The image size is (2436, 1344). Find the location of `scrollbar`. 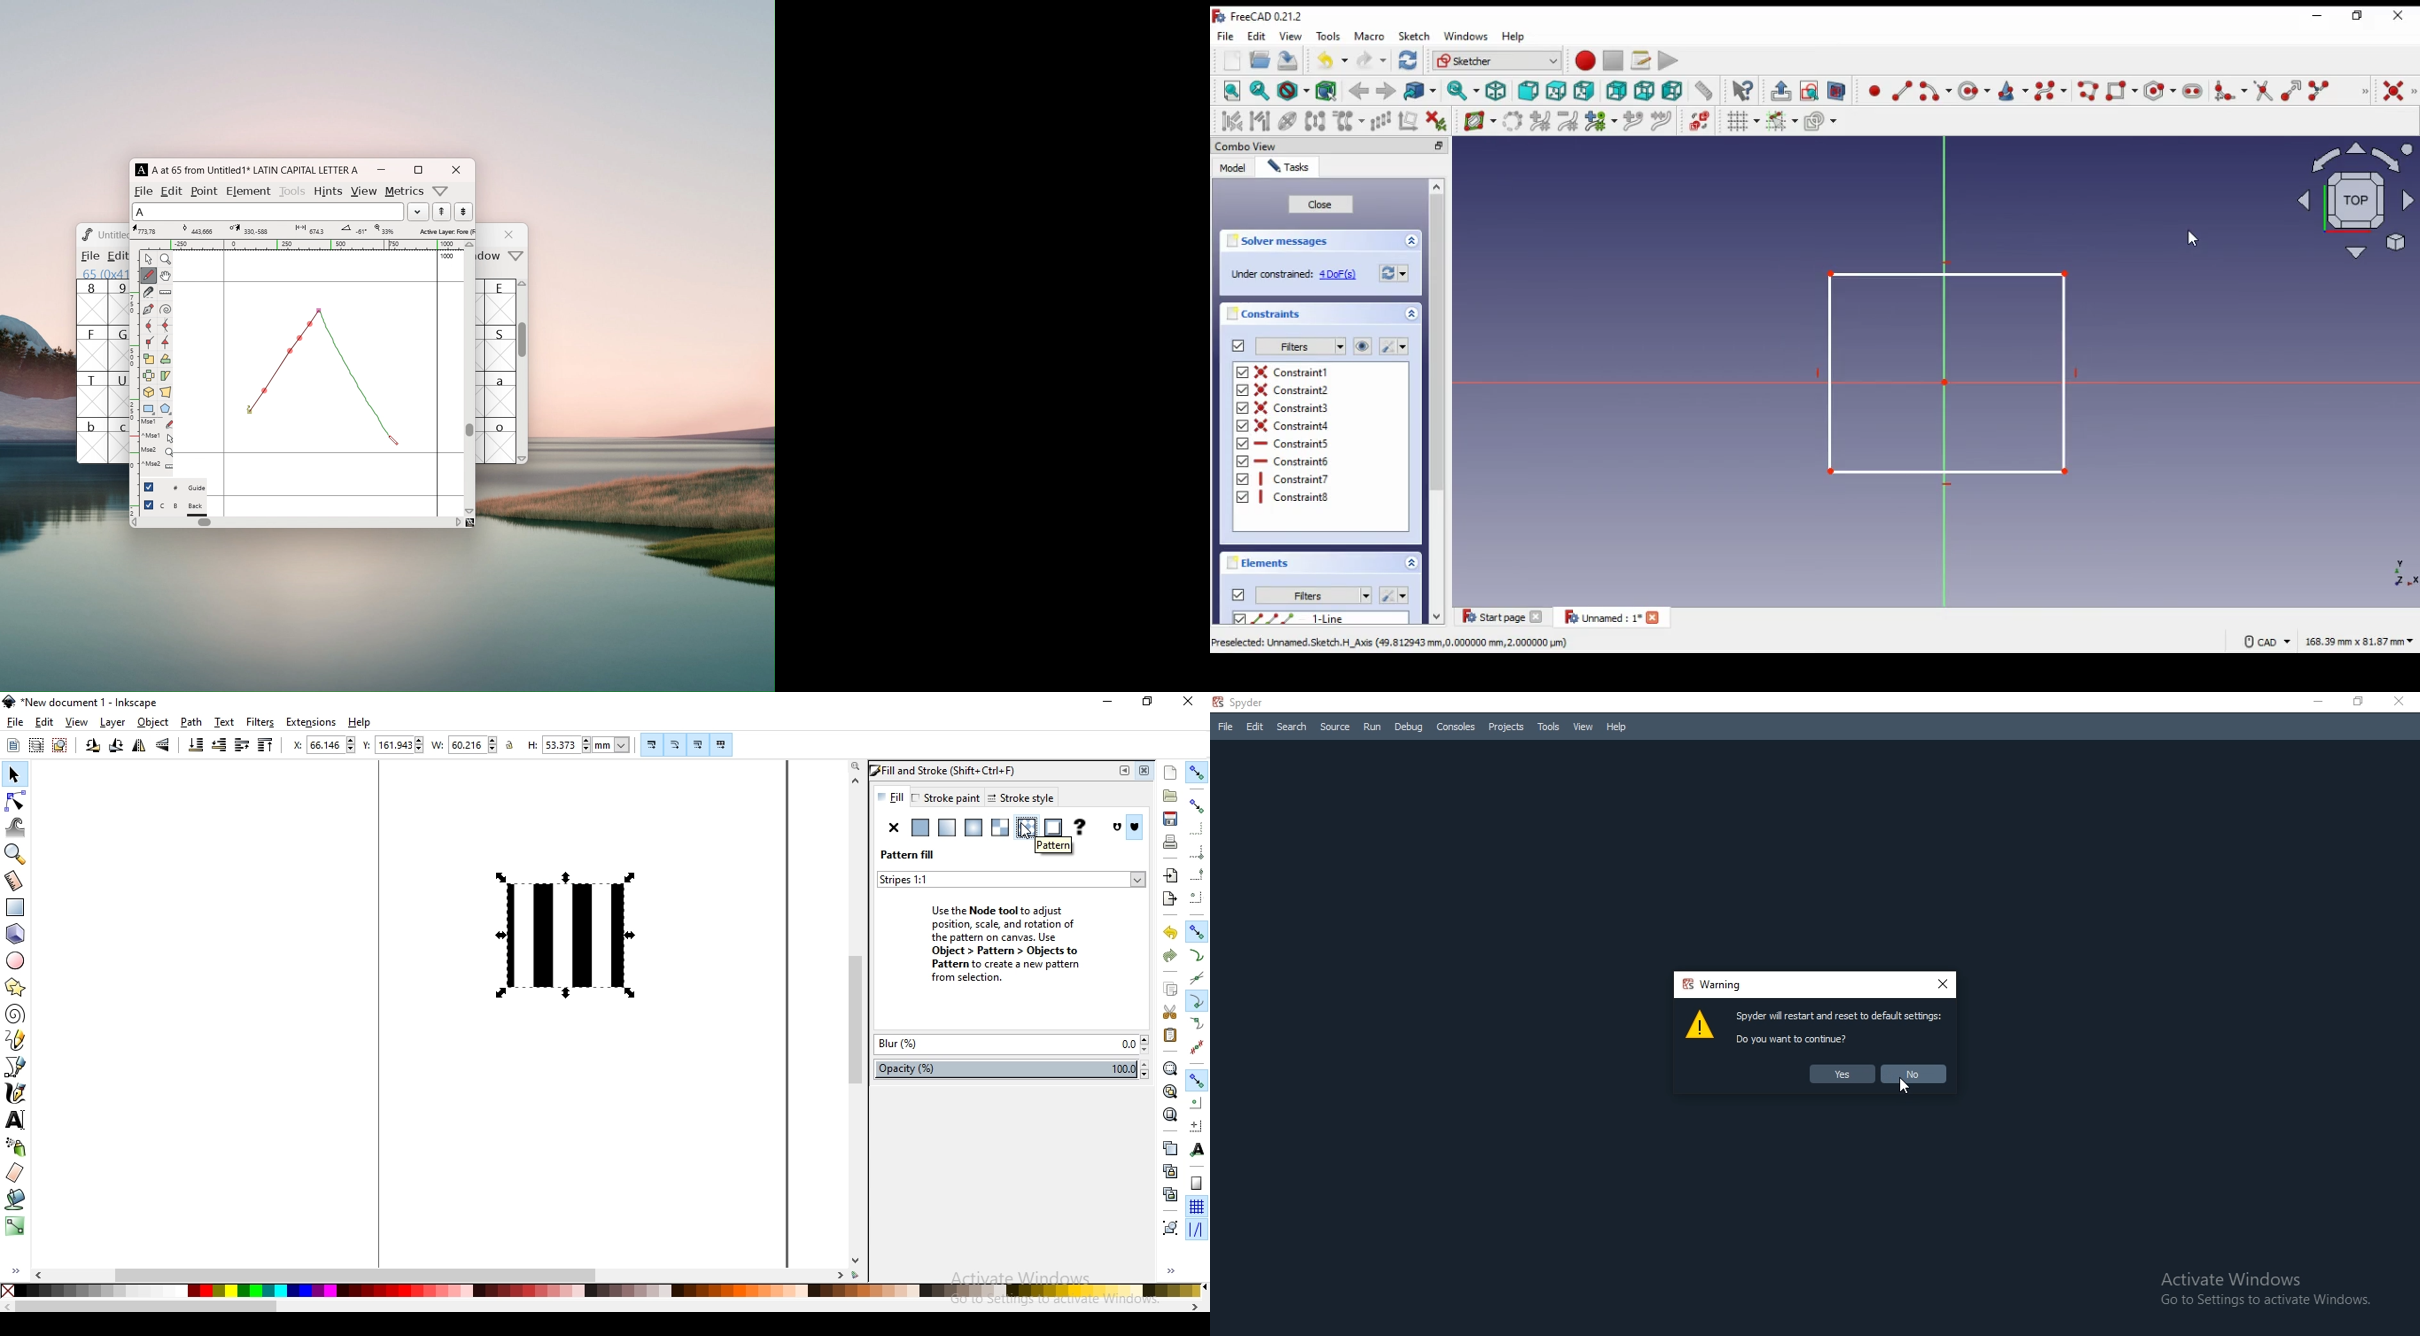

scrollbar is located at coordinates (470, 429).